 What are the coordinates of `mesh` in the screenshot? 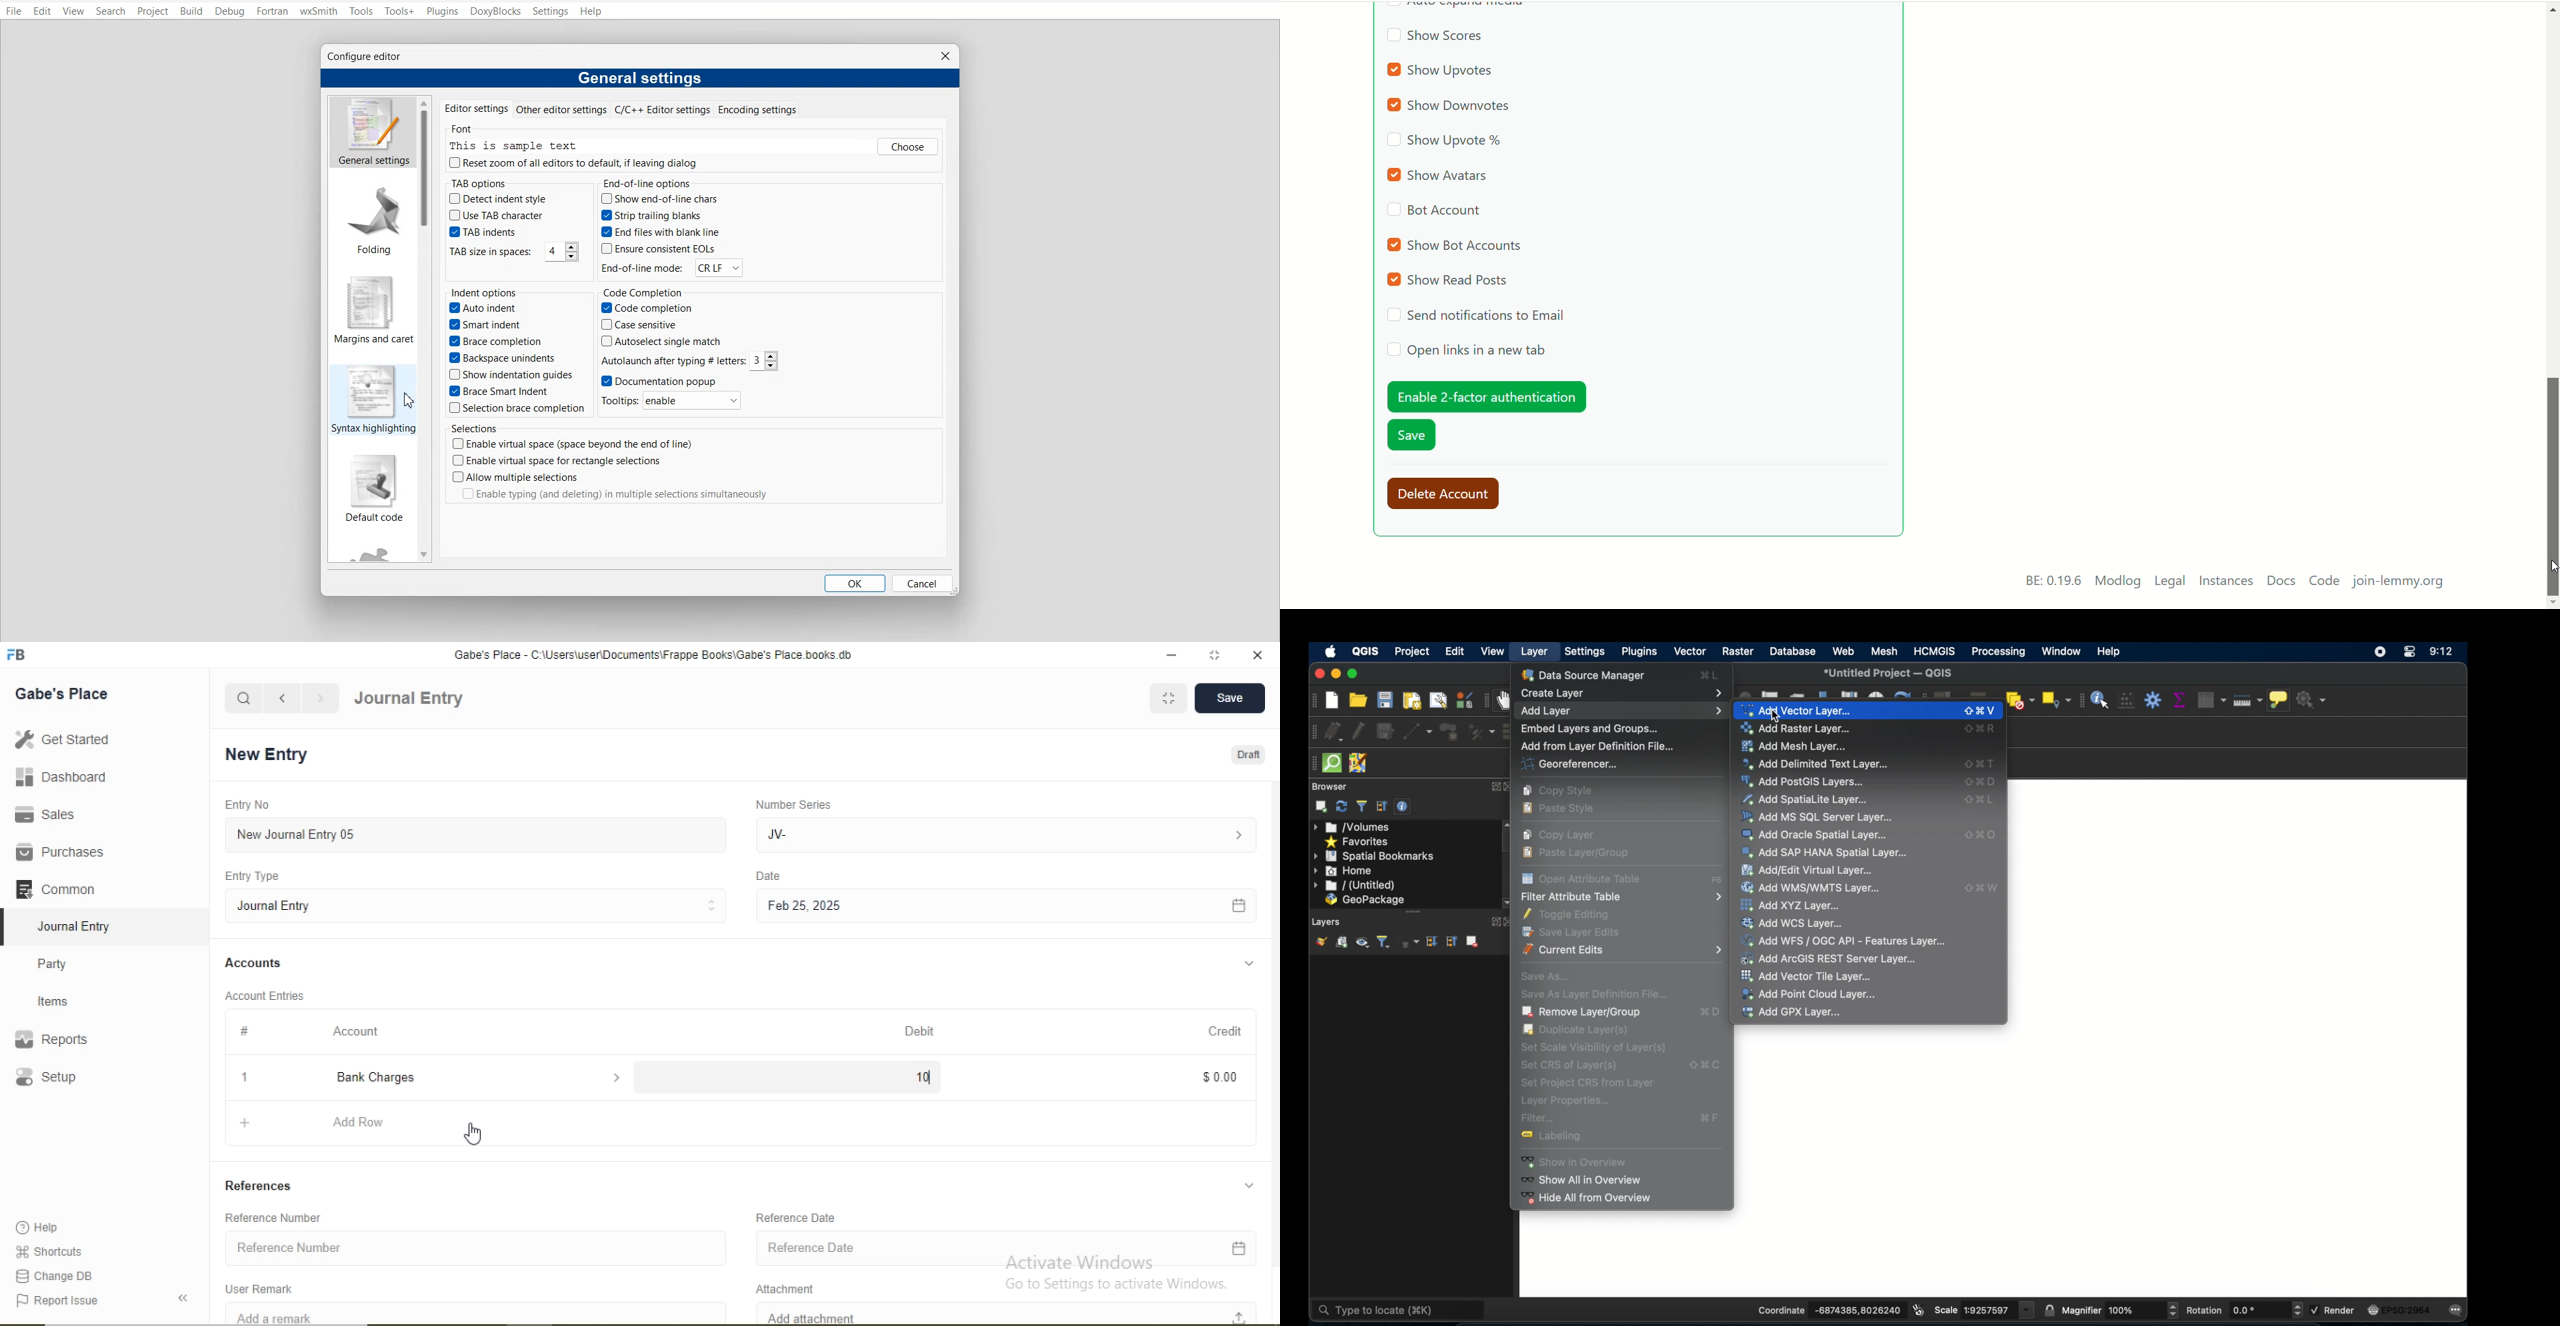 It's located at (1885, 651).